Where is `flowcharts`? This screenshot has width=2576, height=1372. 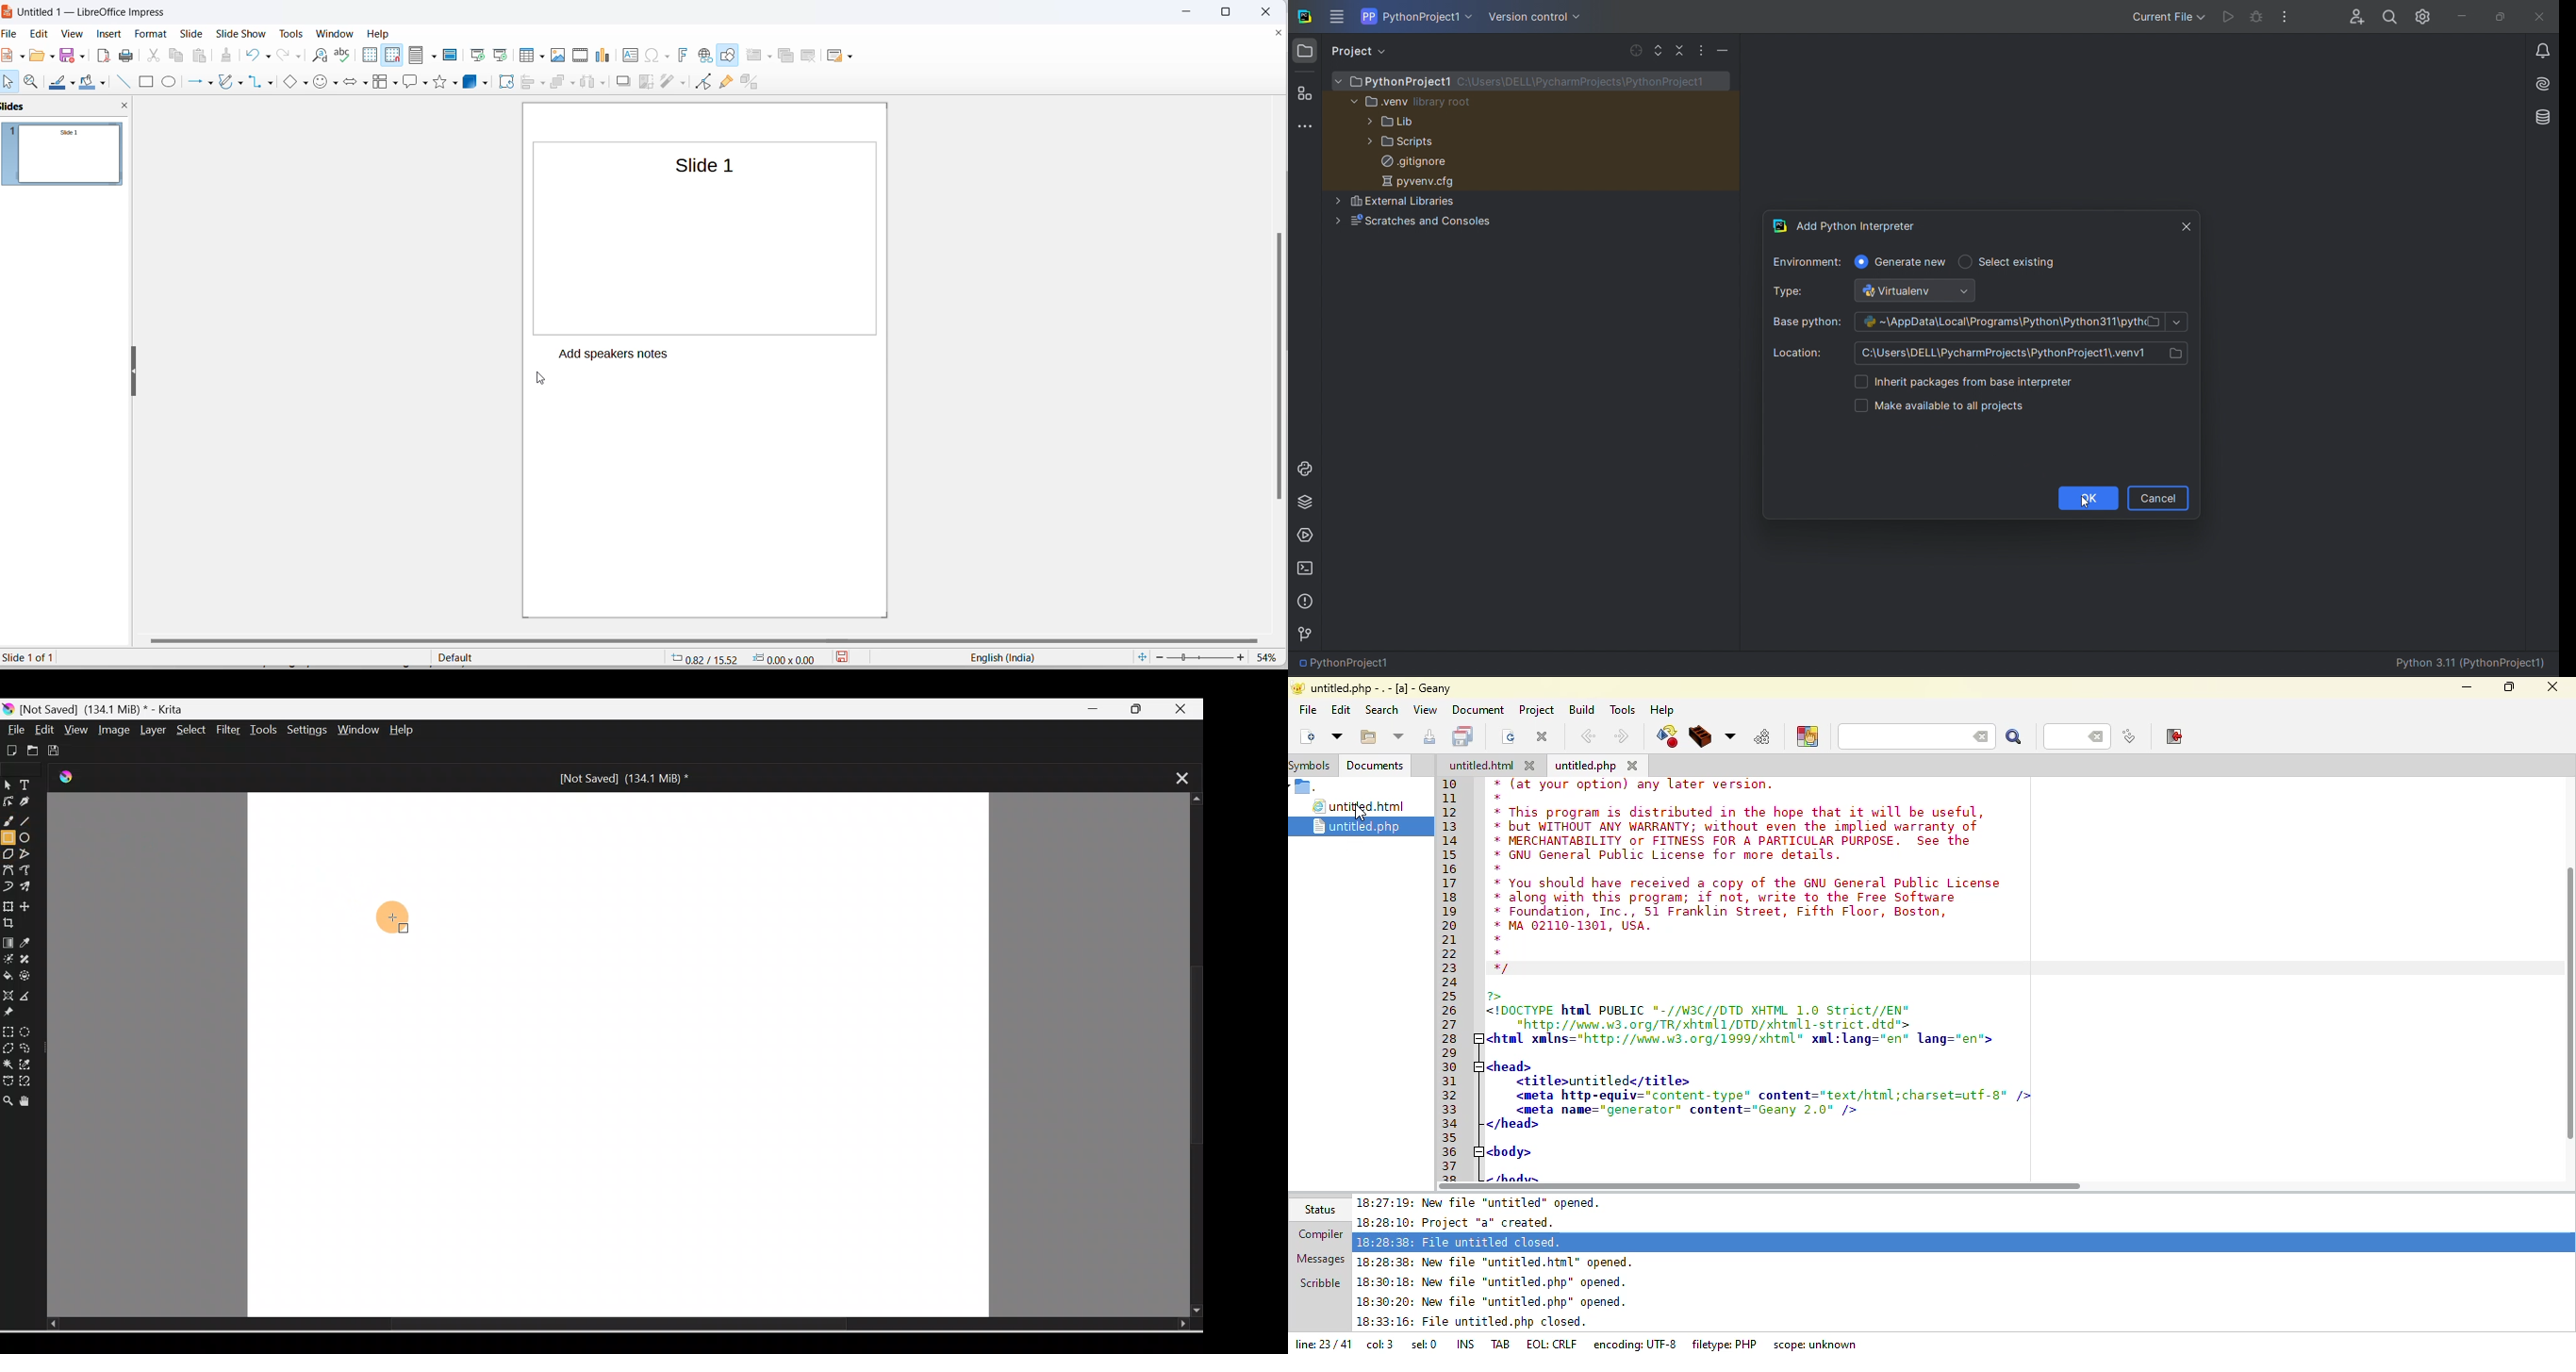
flowcharts is located at coordinates (379, 84).